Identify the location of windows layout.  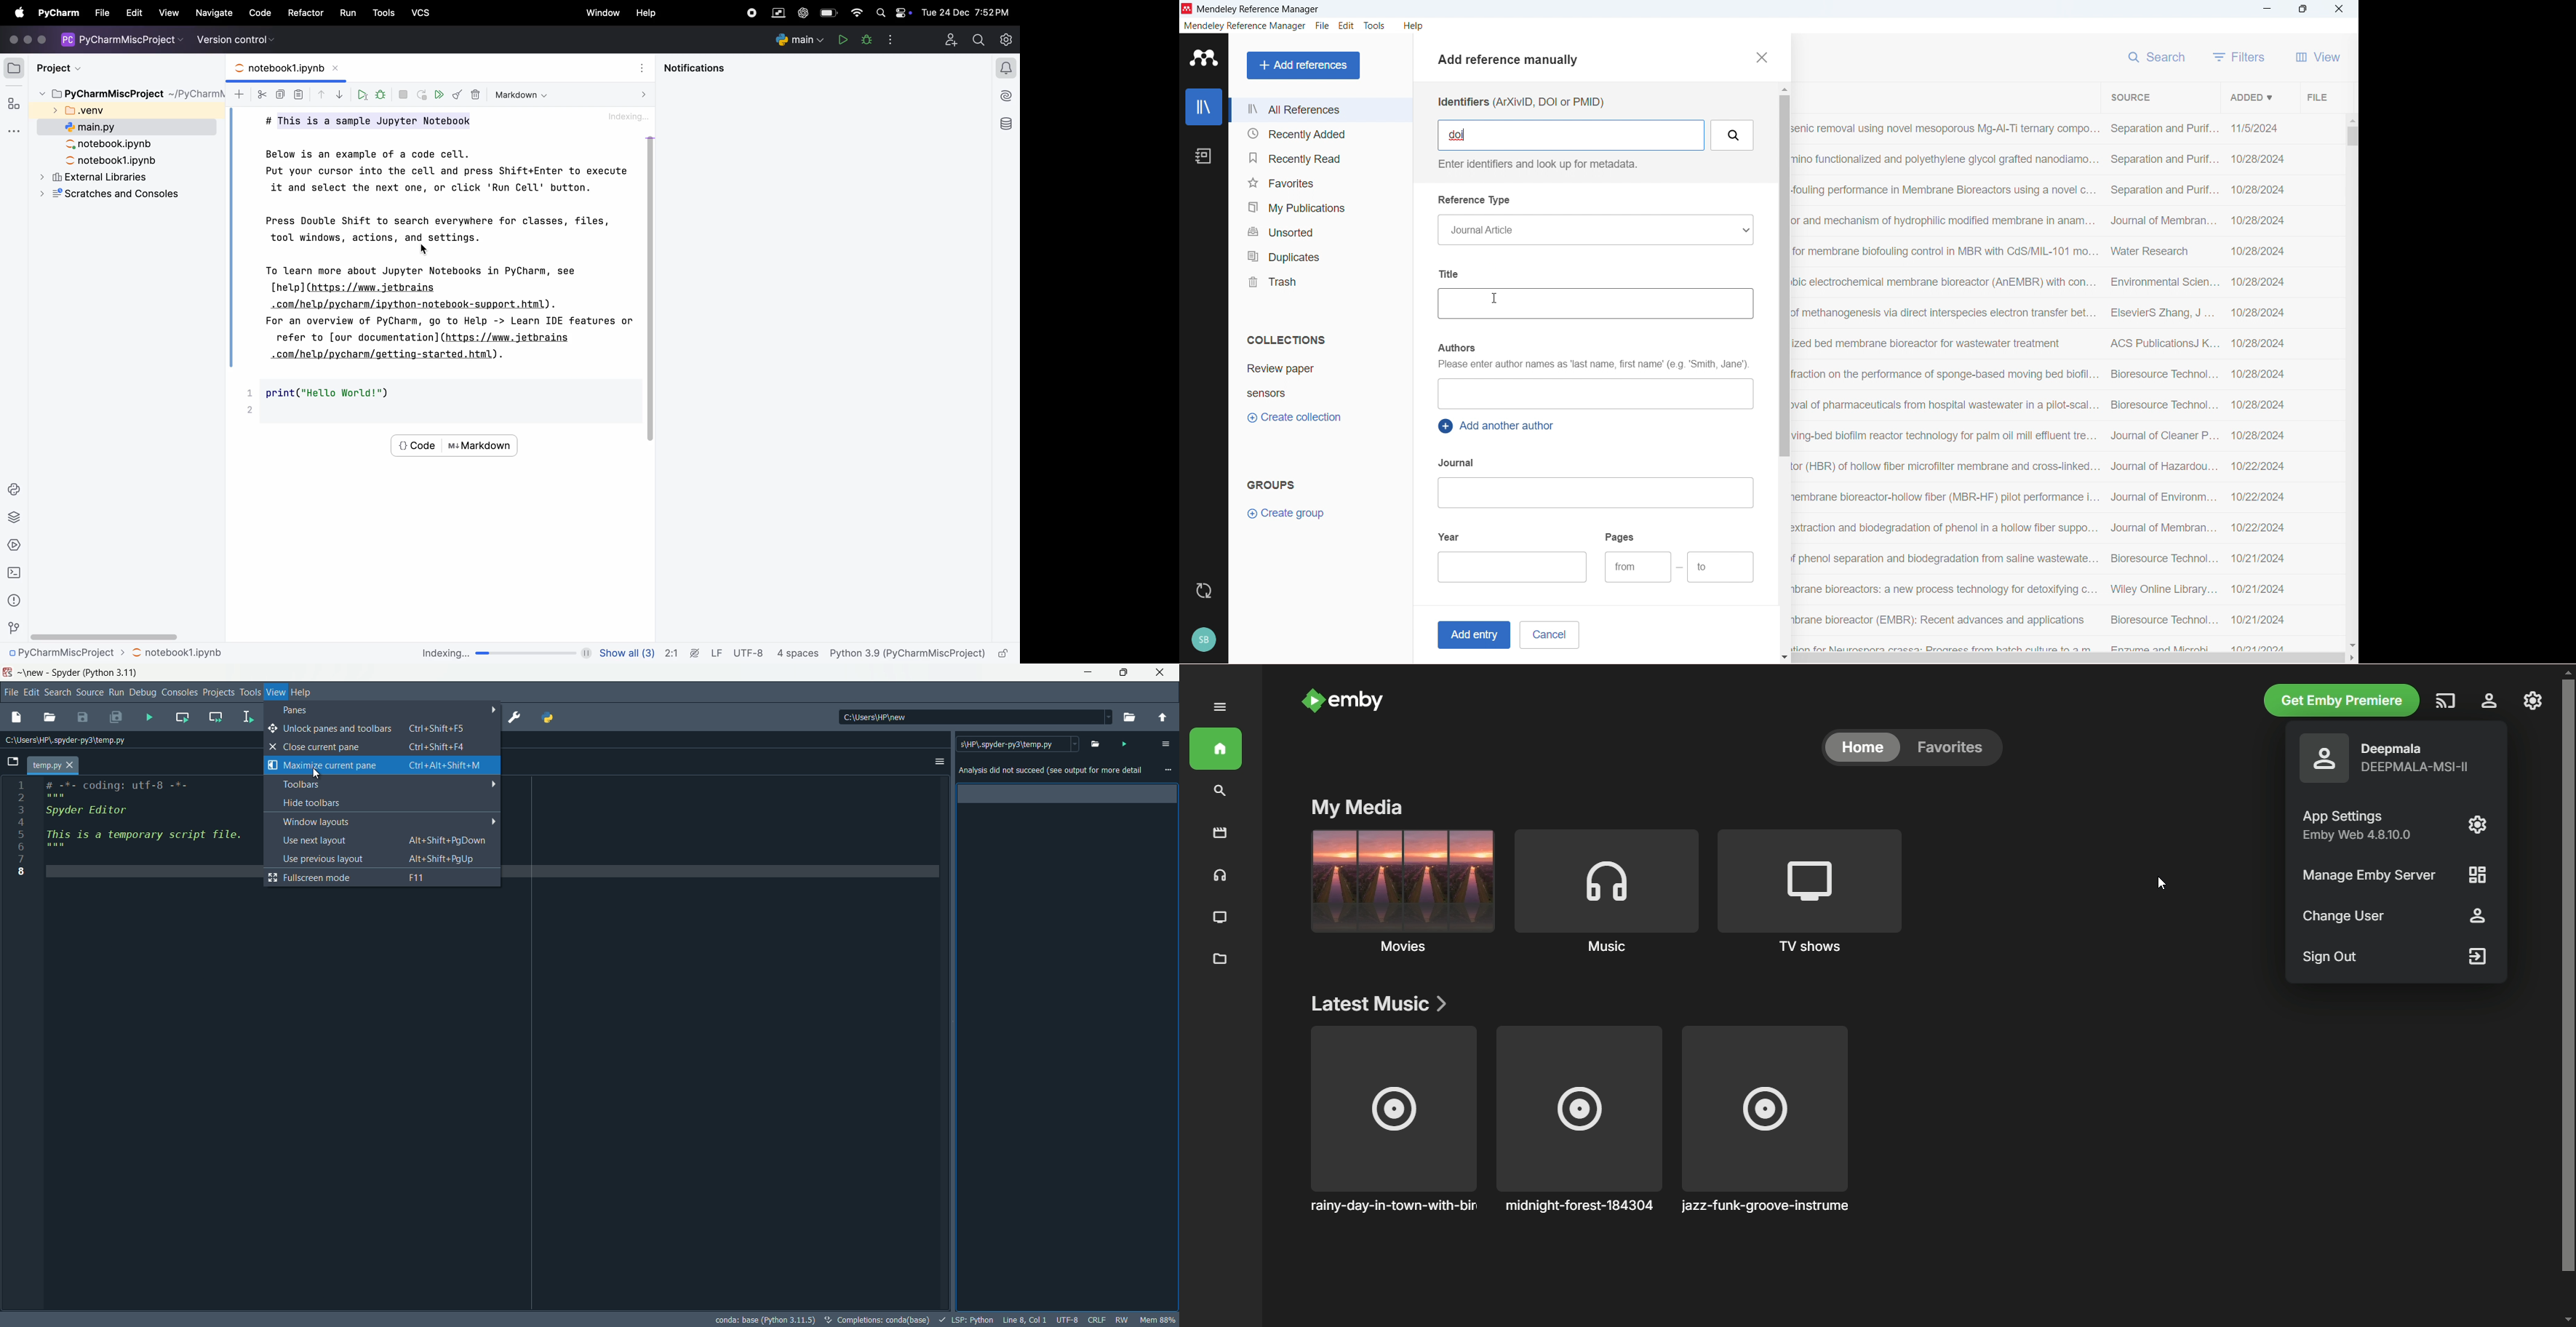
(382, 824).